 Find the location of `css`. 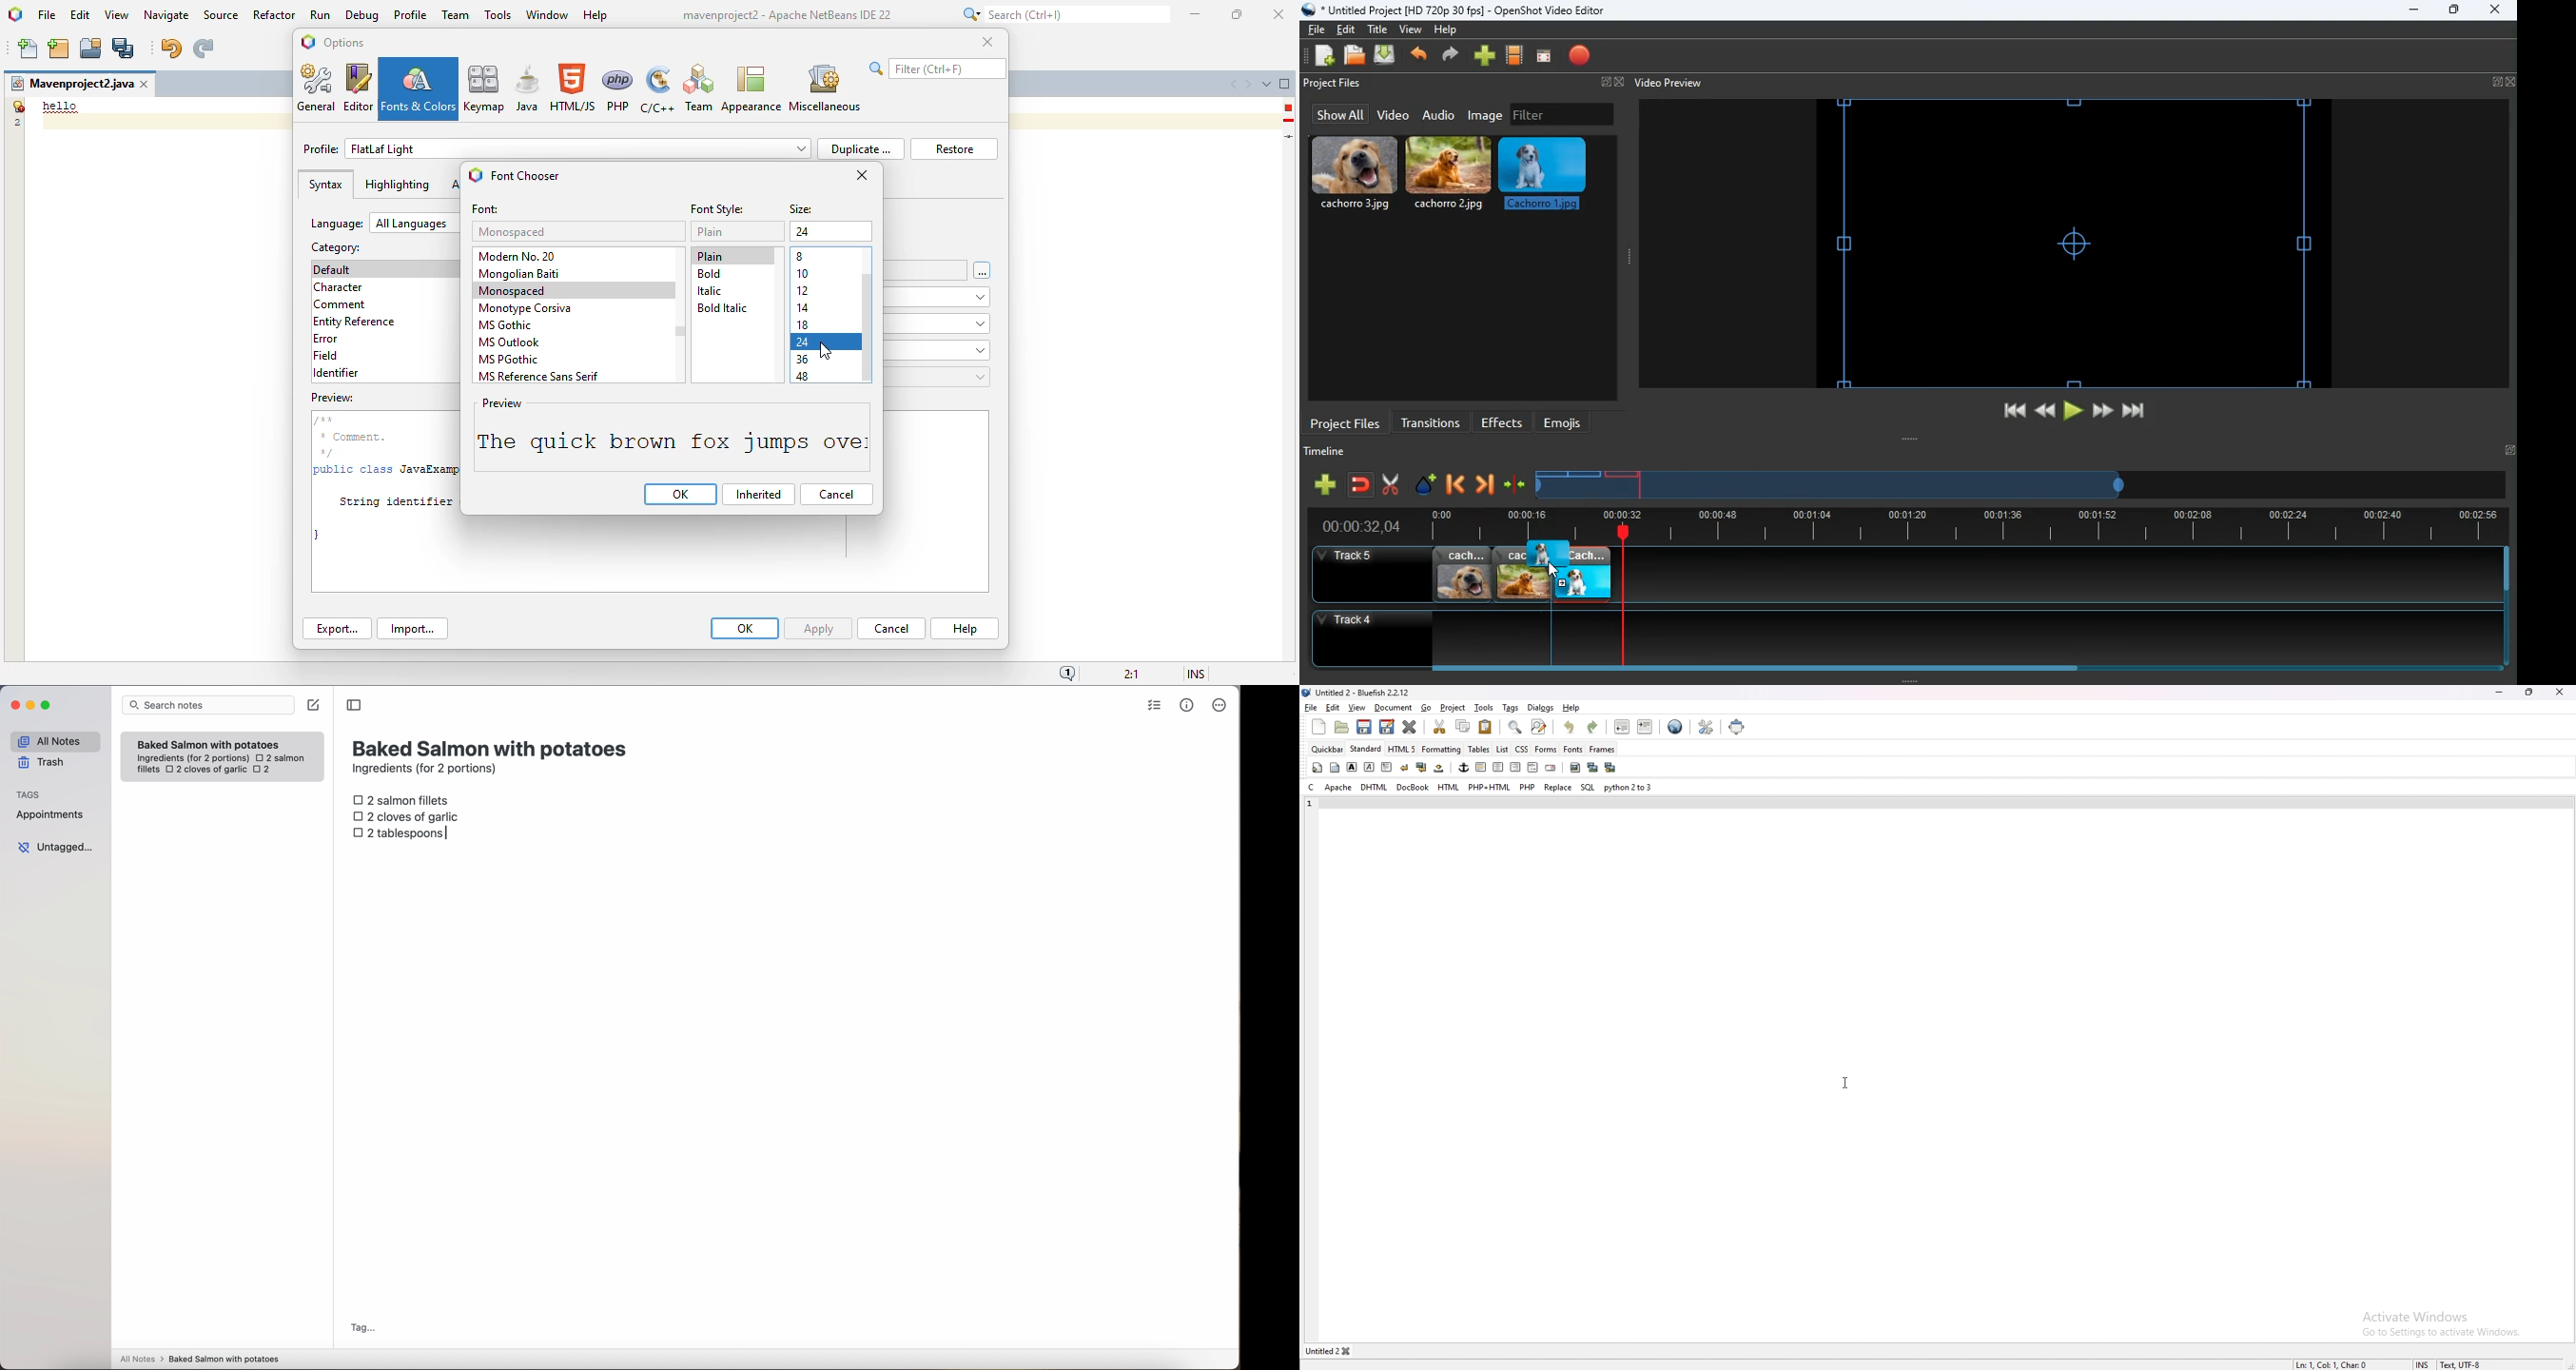

css is located at coordinates (1521, 750).